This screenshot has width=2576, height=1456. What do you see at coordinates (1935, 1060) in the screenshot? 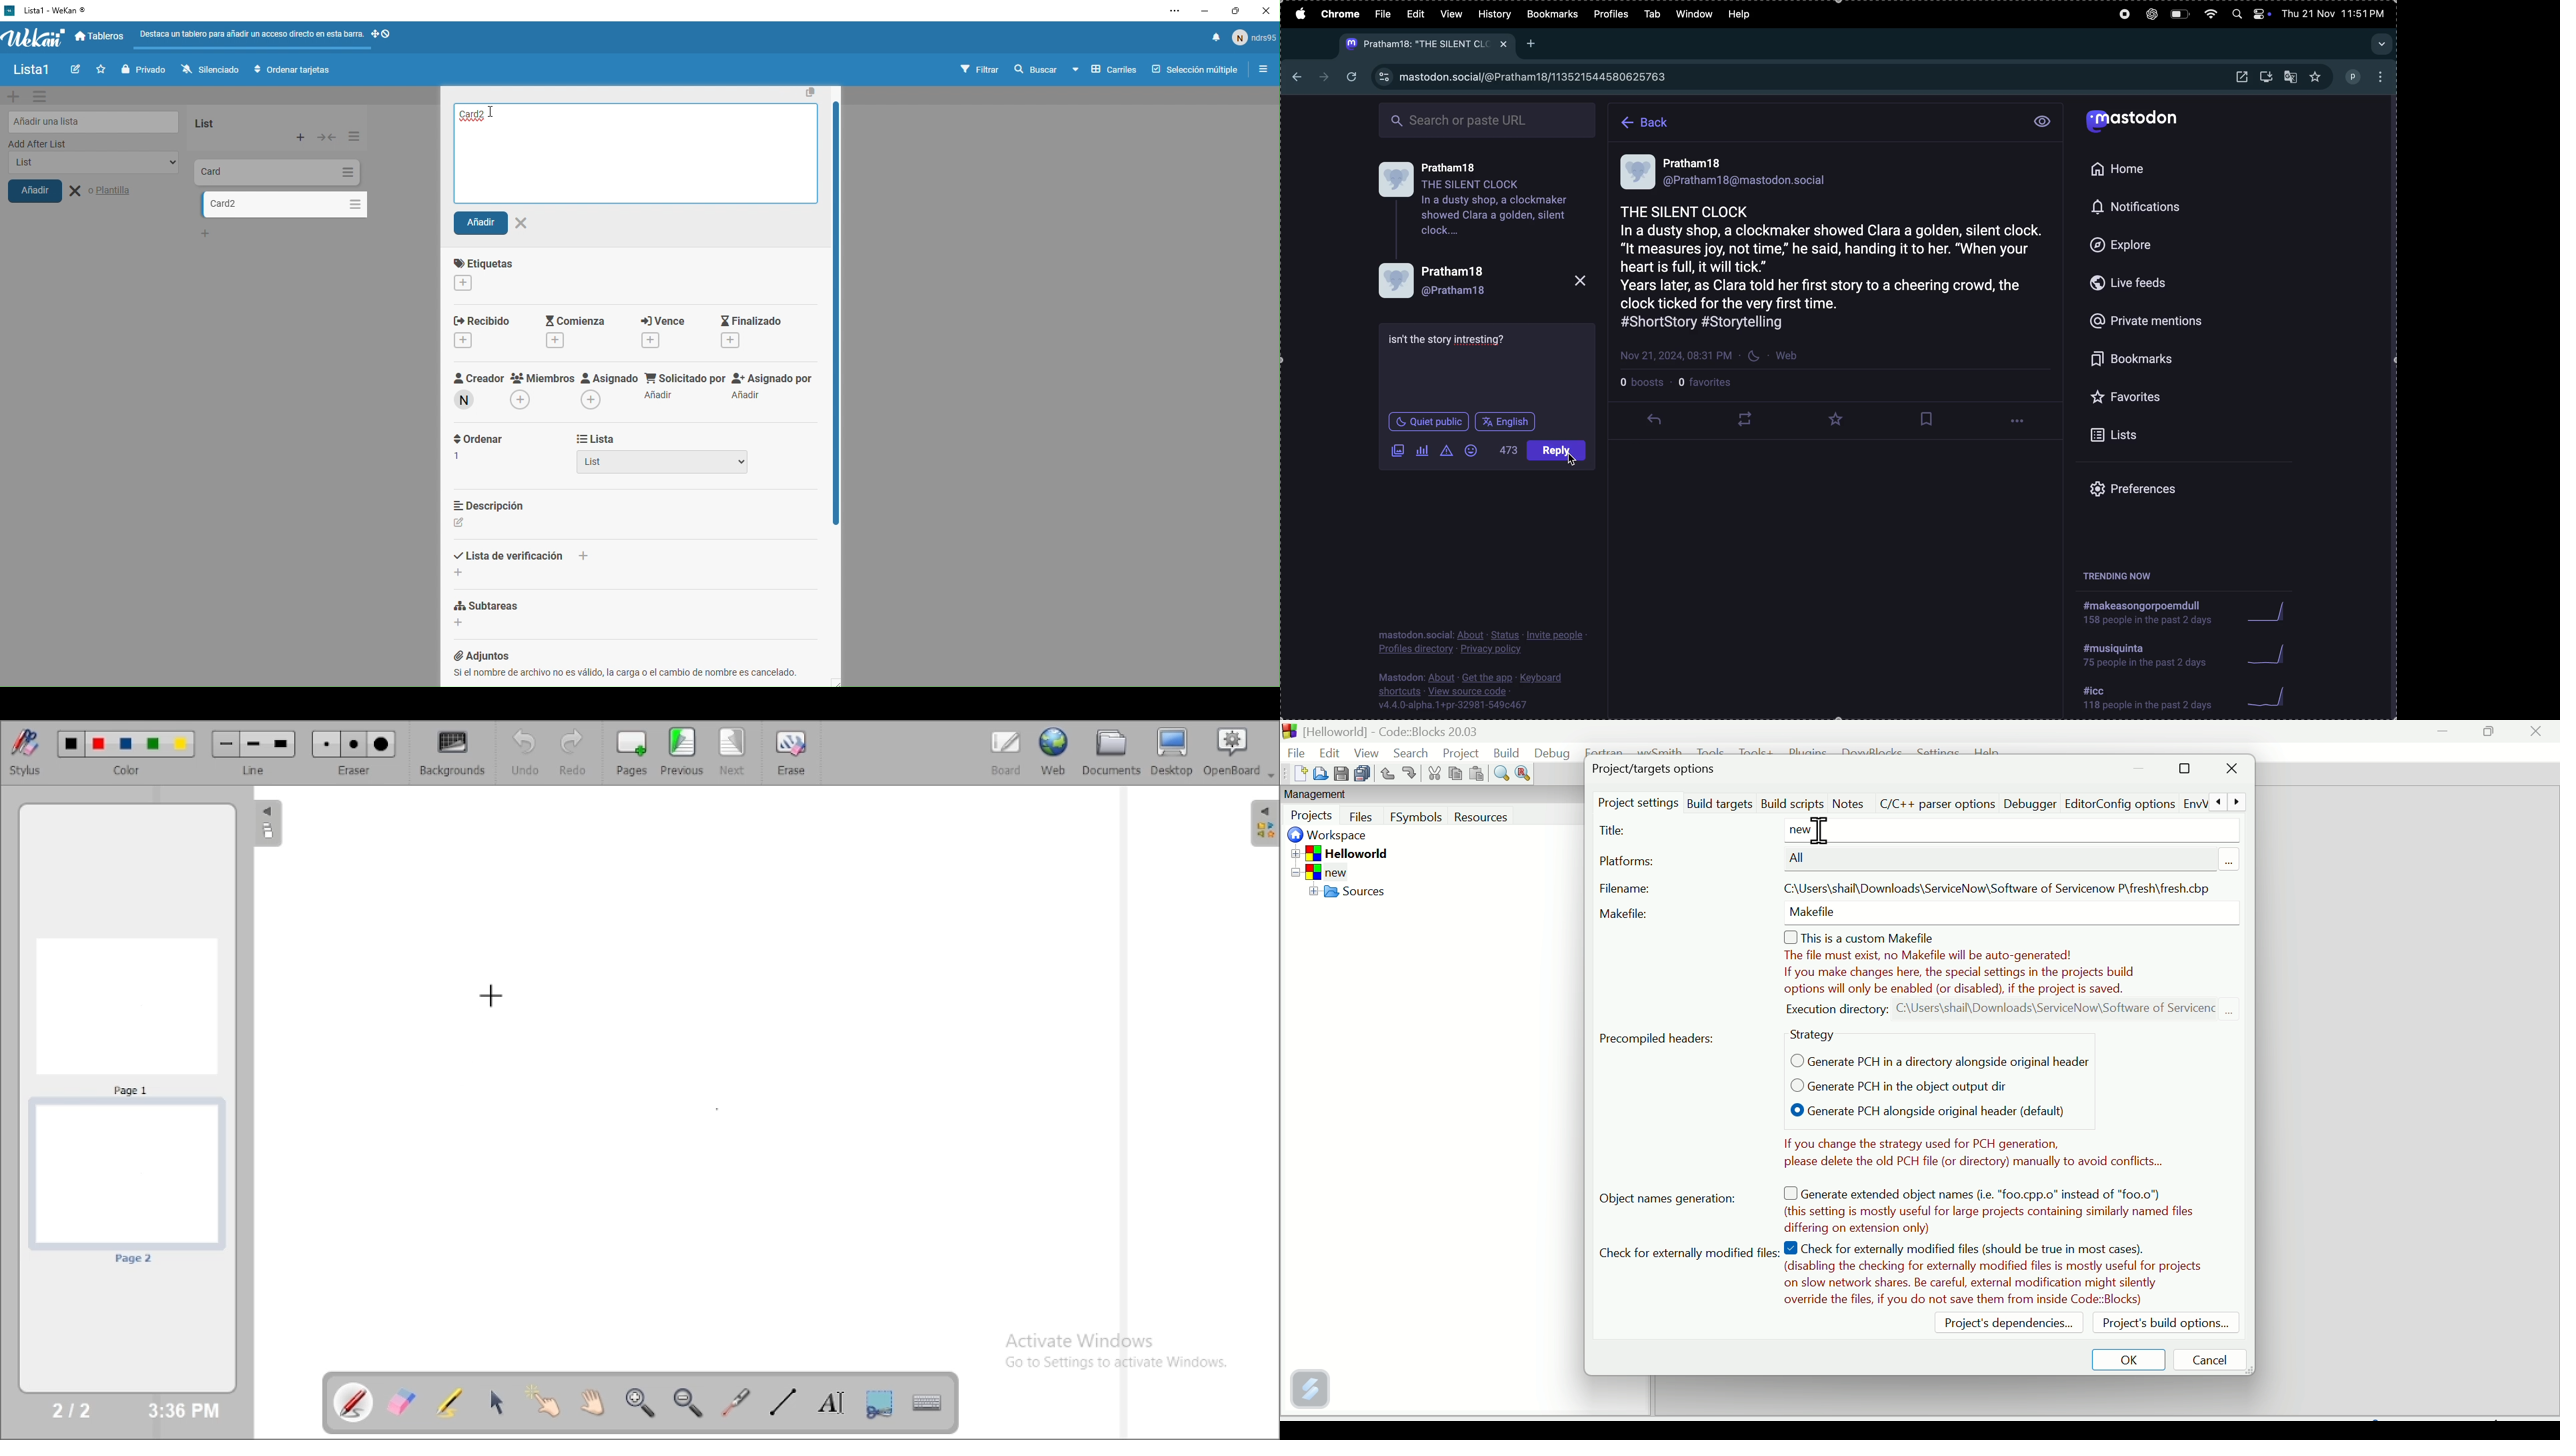
I see `Generate PCH in a directory alongside original header` at bounding box center [1935, 1060].